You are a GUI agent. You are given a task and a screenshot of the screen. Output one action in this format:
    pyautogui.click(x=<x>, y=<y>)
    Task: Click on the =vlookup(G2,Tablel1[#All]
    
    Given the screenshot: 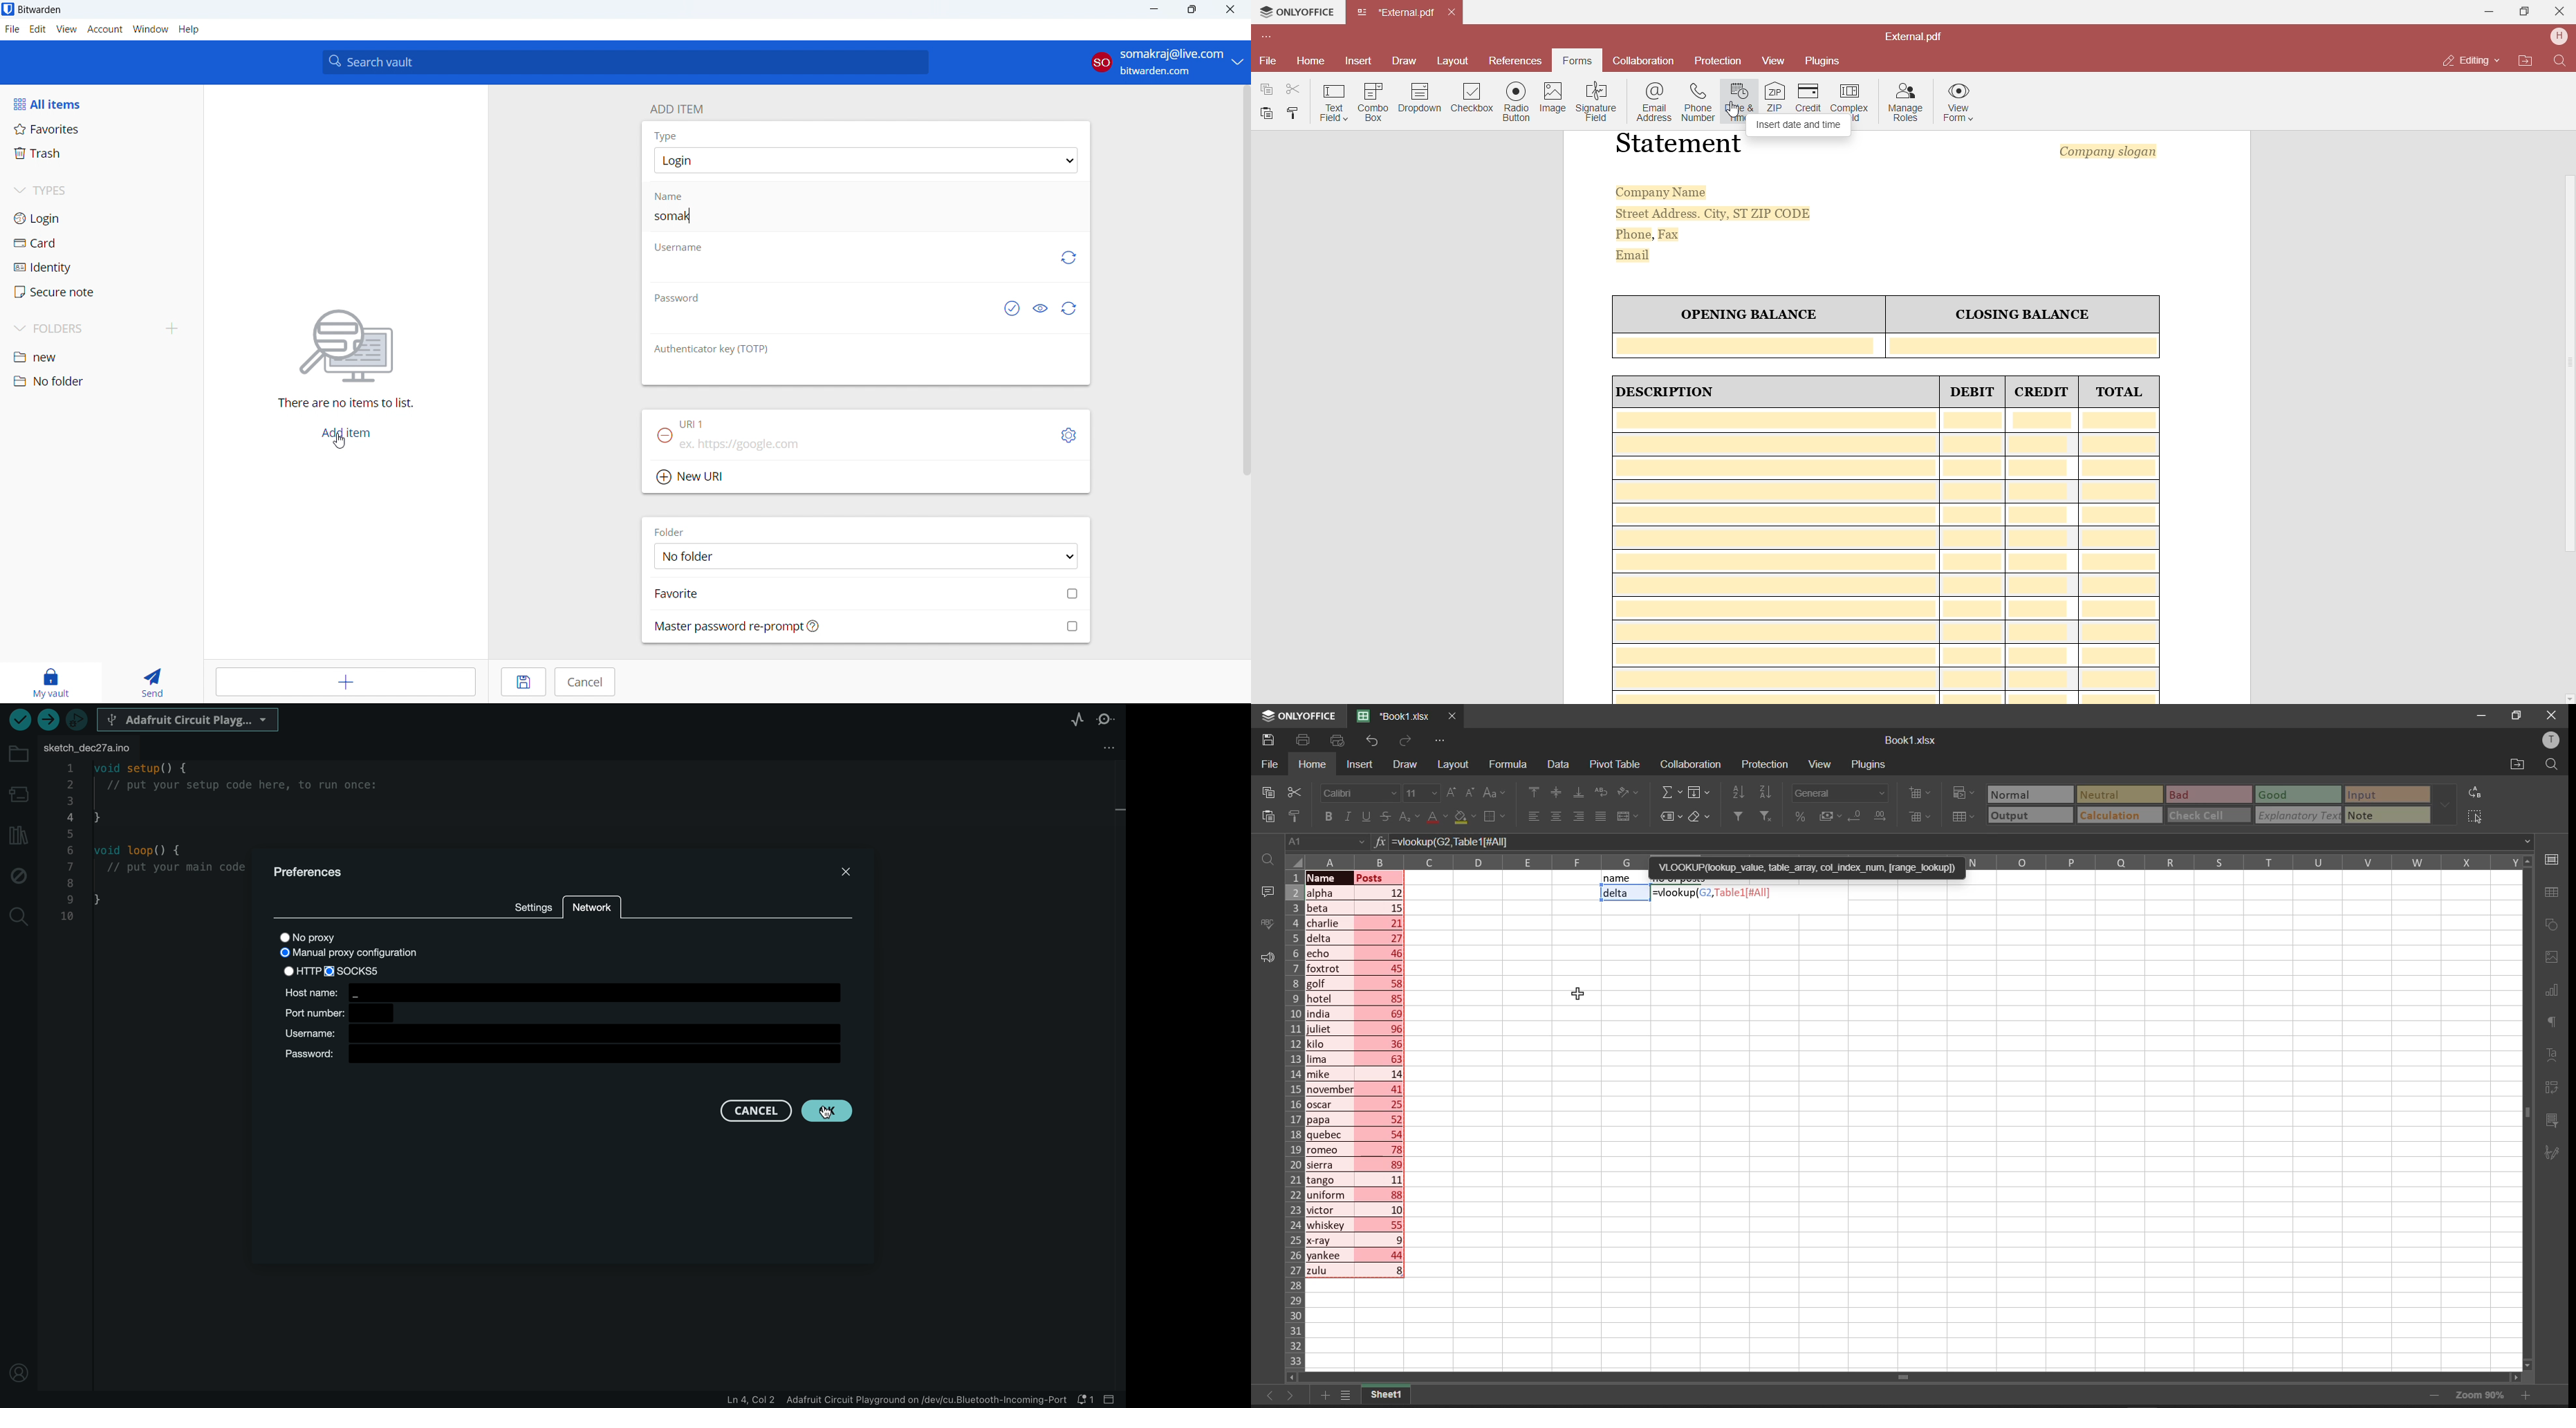 What is the action you would take?
    pyautogui.click(x=1711, y=893)
    